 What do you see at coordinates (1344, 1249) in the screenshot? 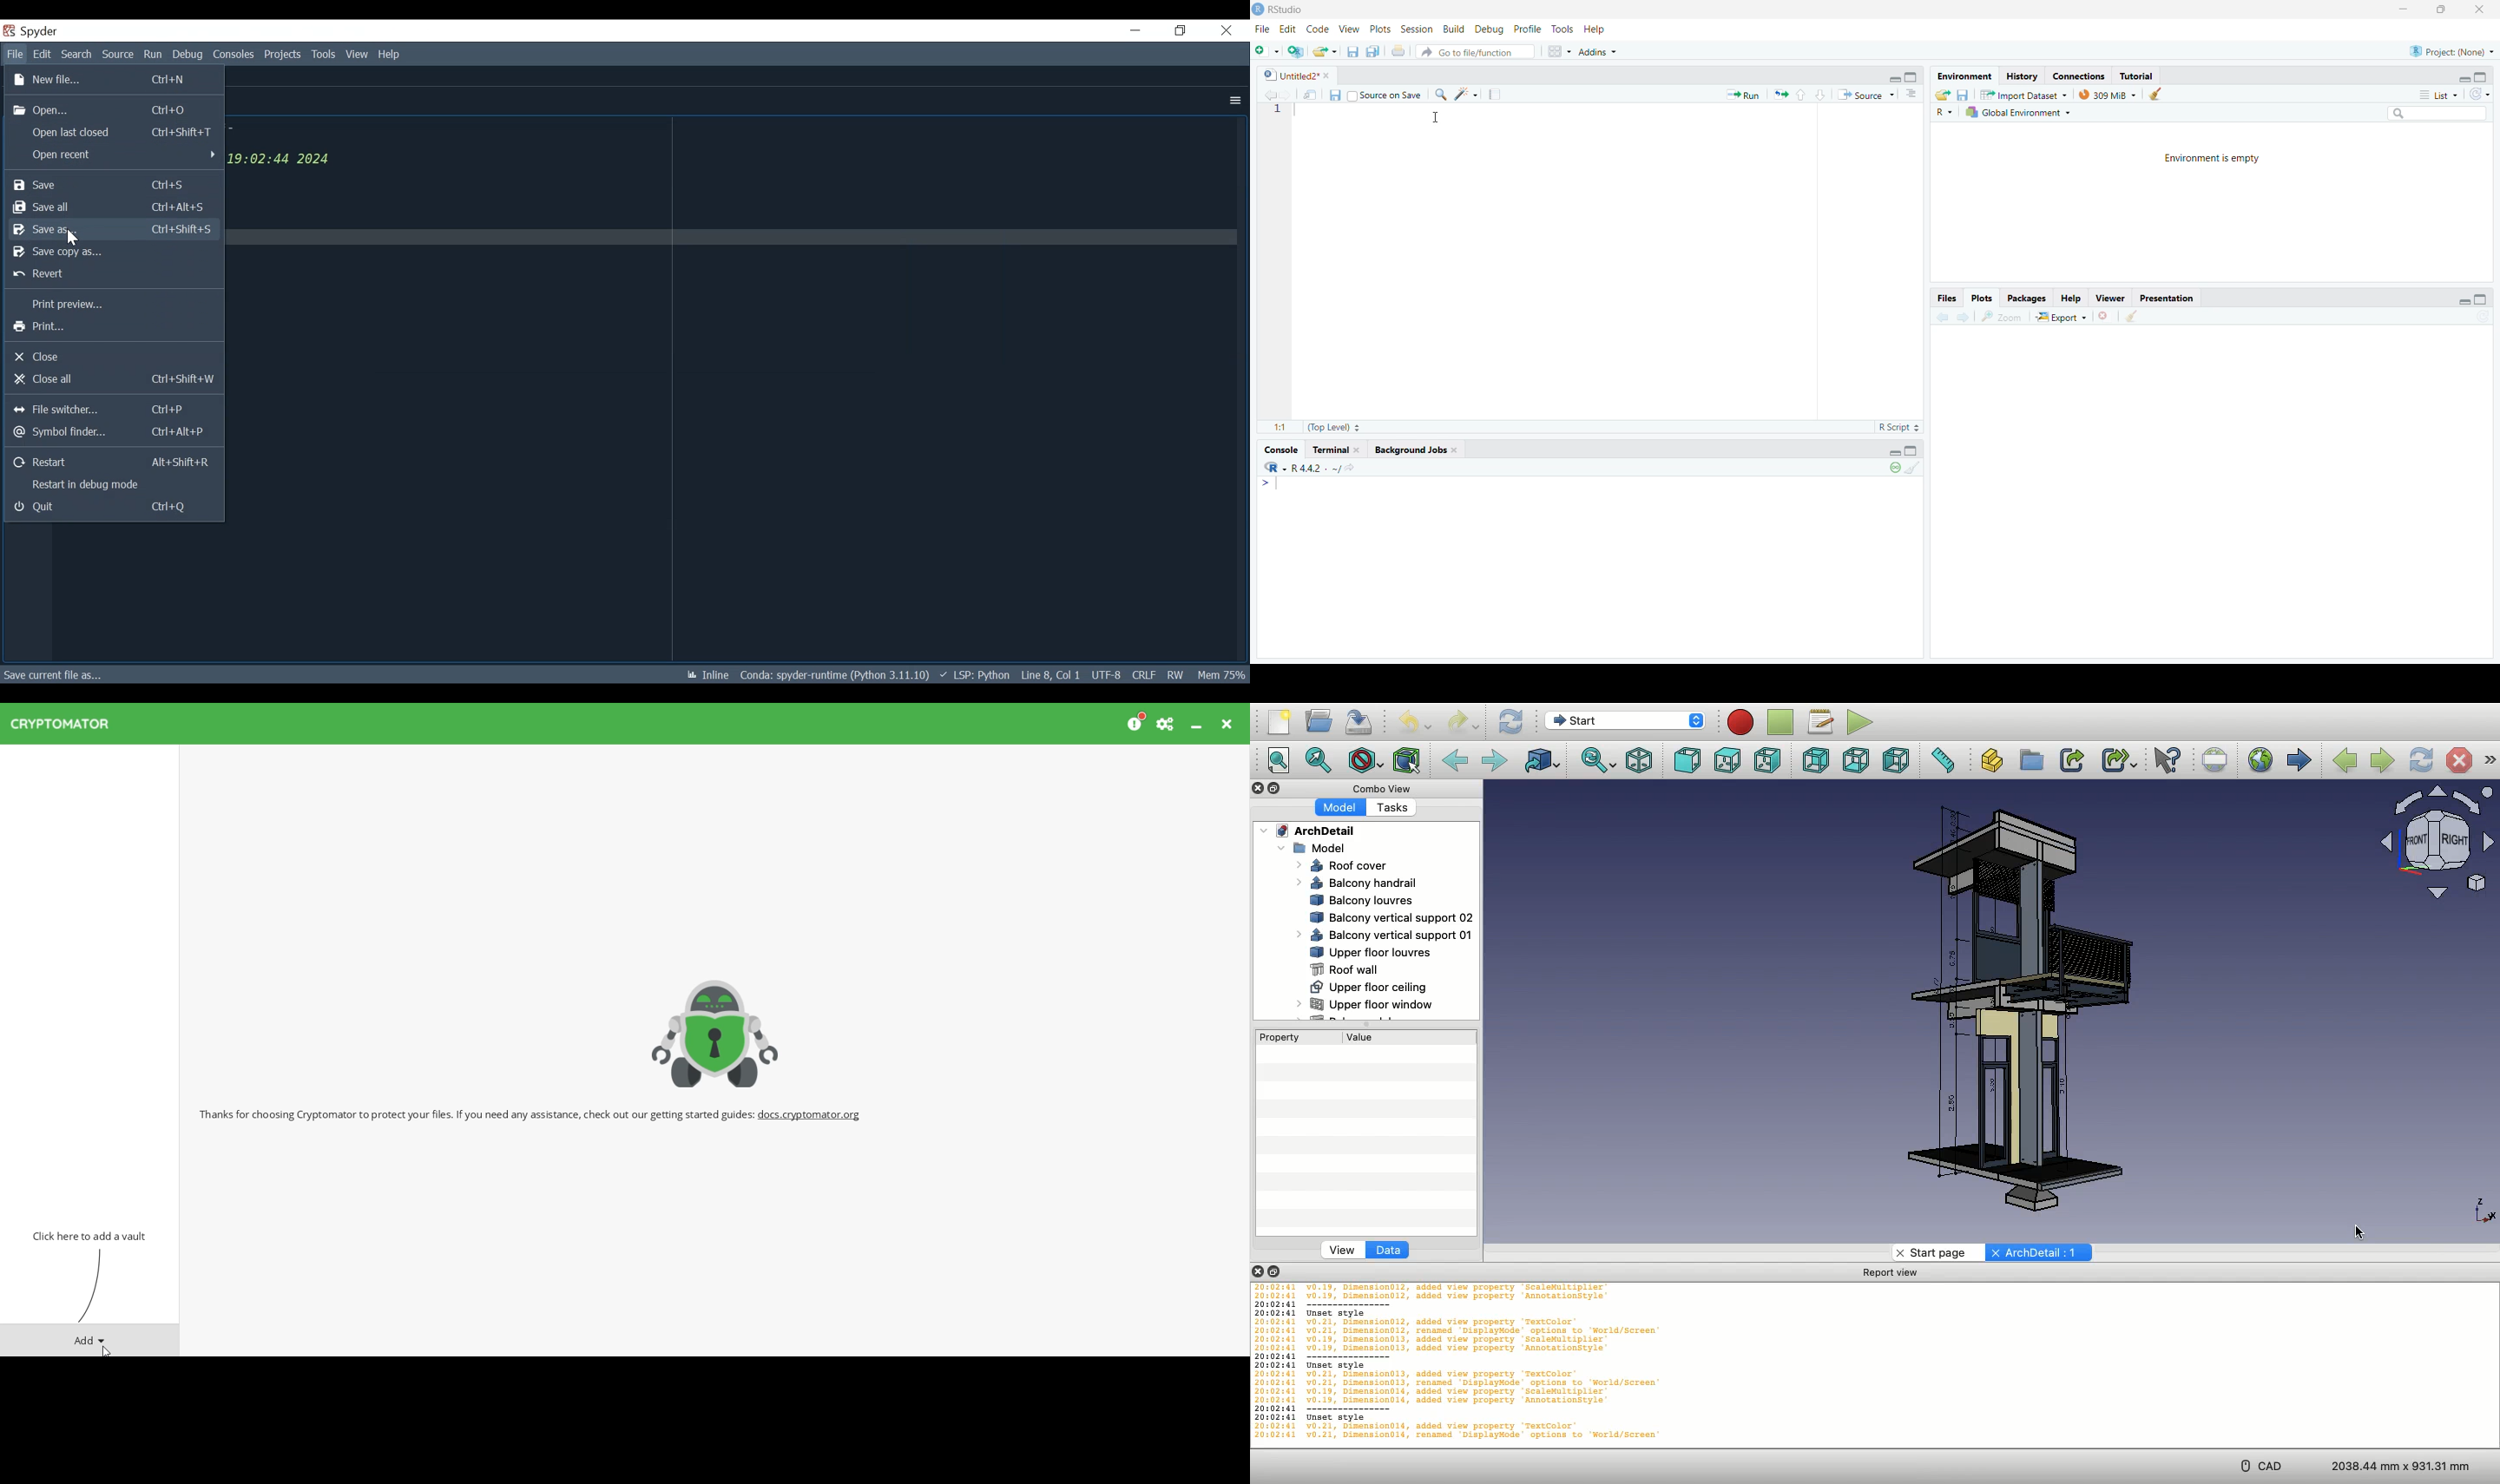
I see `view` at bounding box center [1344, 1249].